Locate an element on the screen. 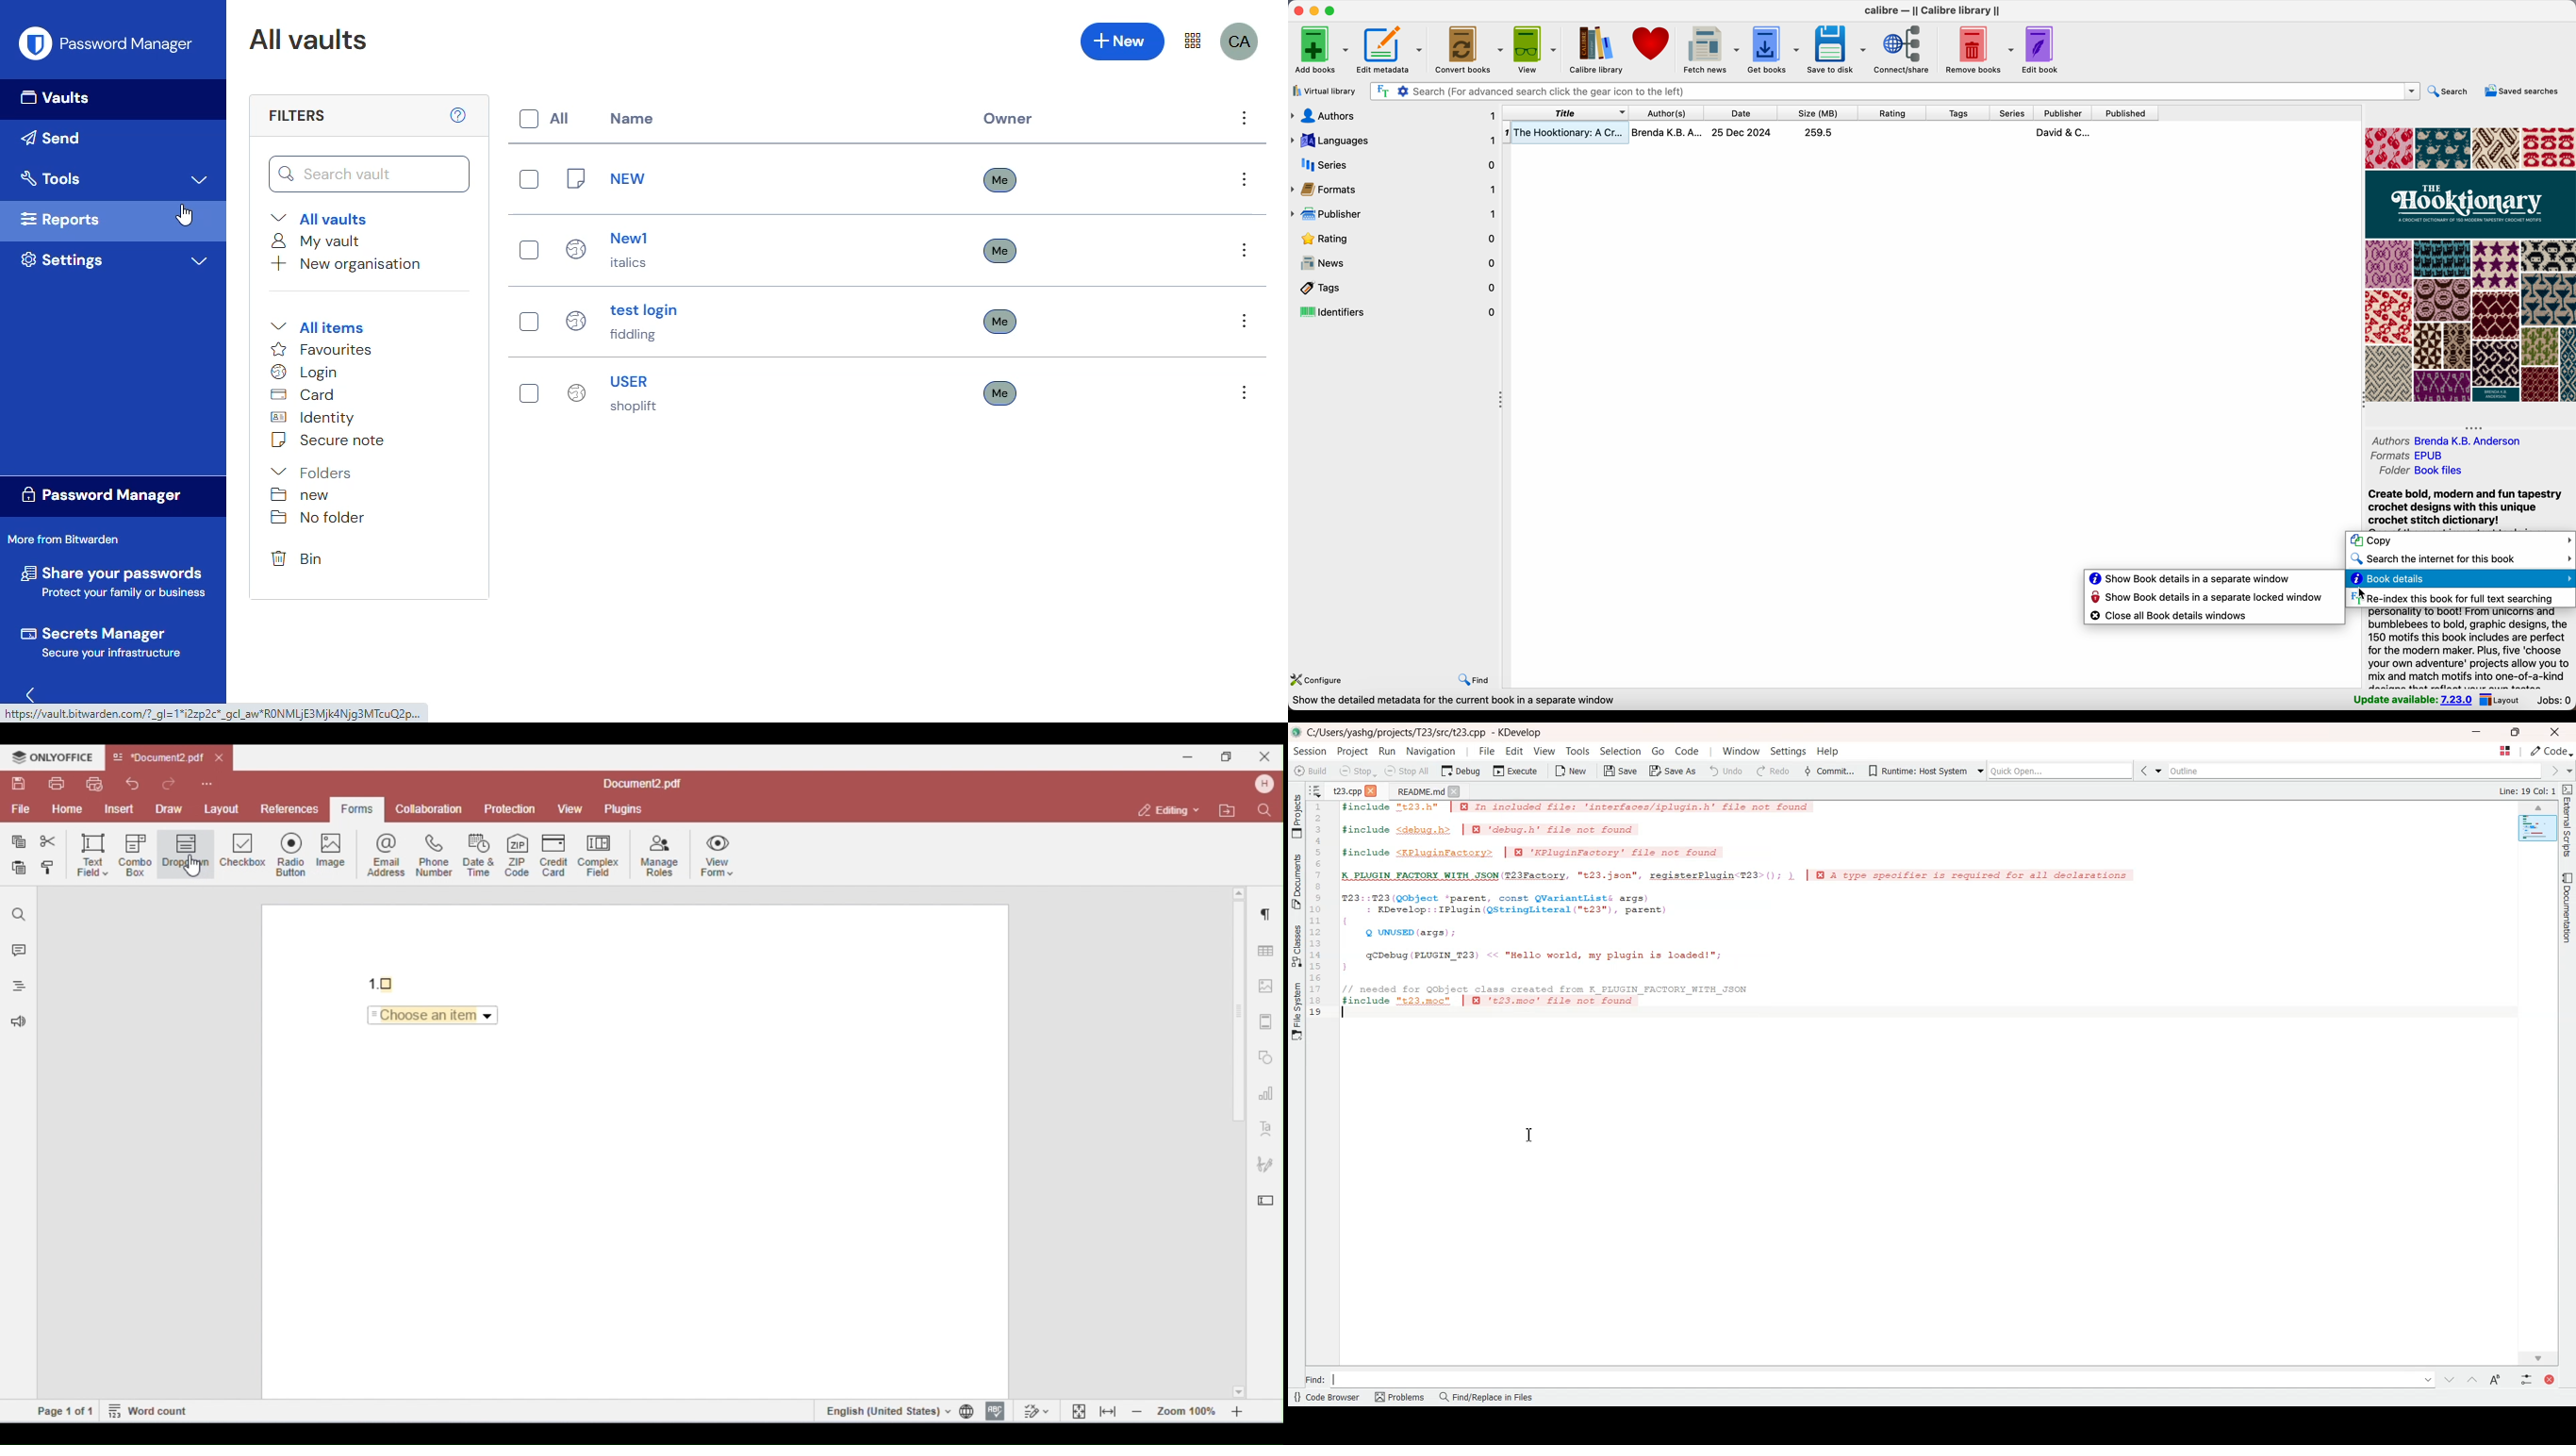 The width and height of the screenshot is (2576, 1456). Calibre is located at coordinates (1932, 12).